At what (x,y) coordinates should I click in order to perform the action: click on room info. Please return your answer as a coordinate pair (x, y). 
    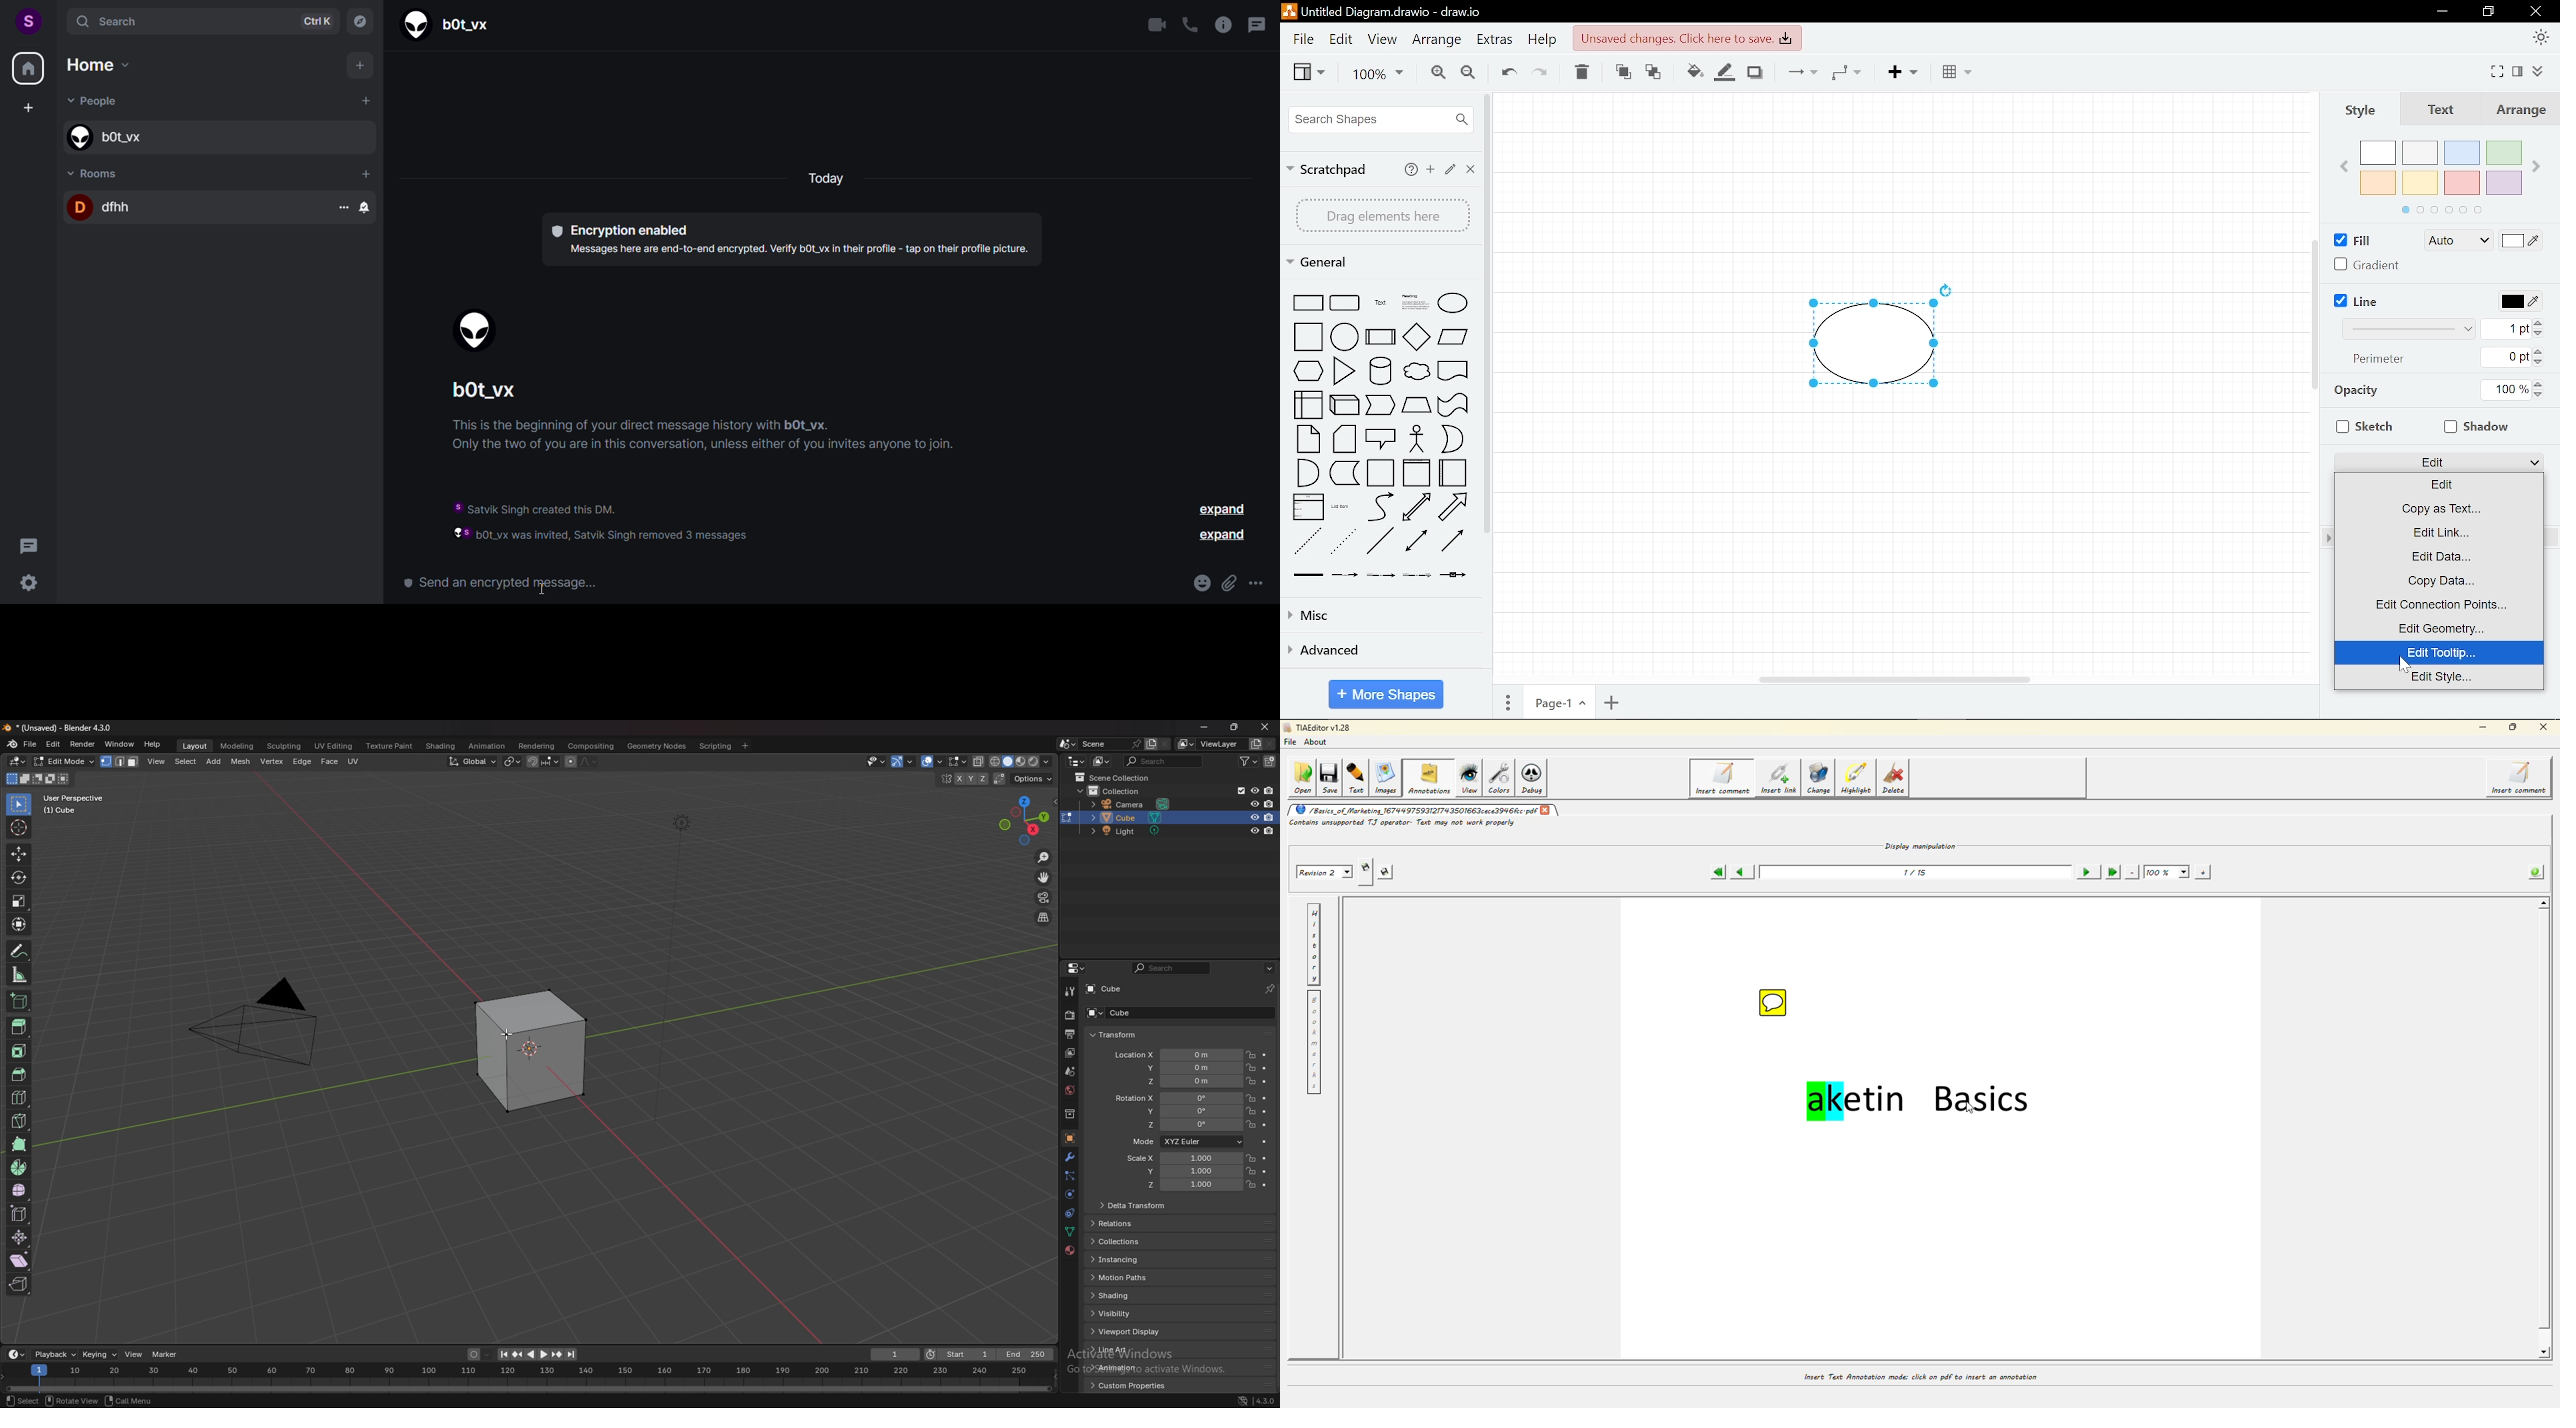
    Looking at the image, I should click on (1221, 25).